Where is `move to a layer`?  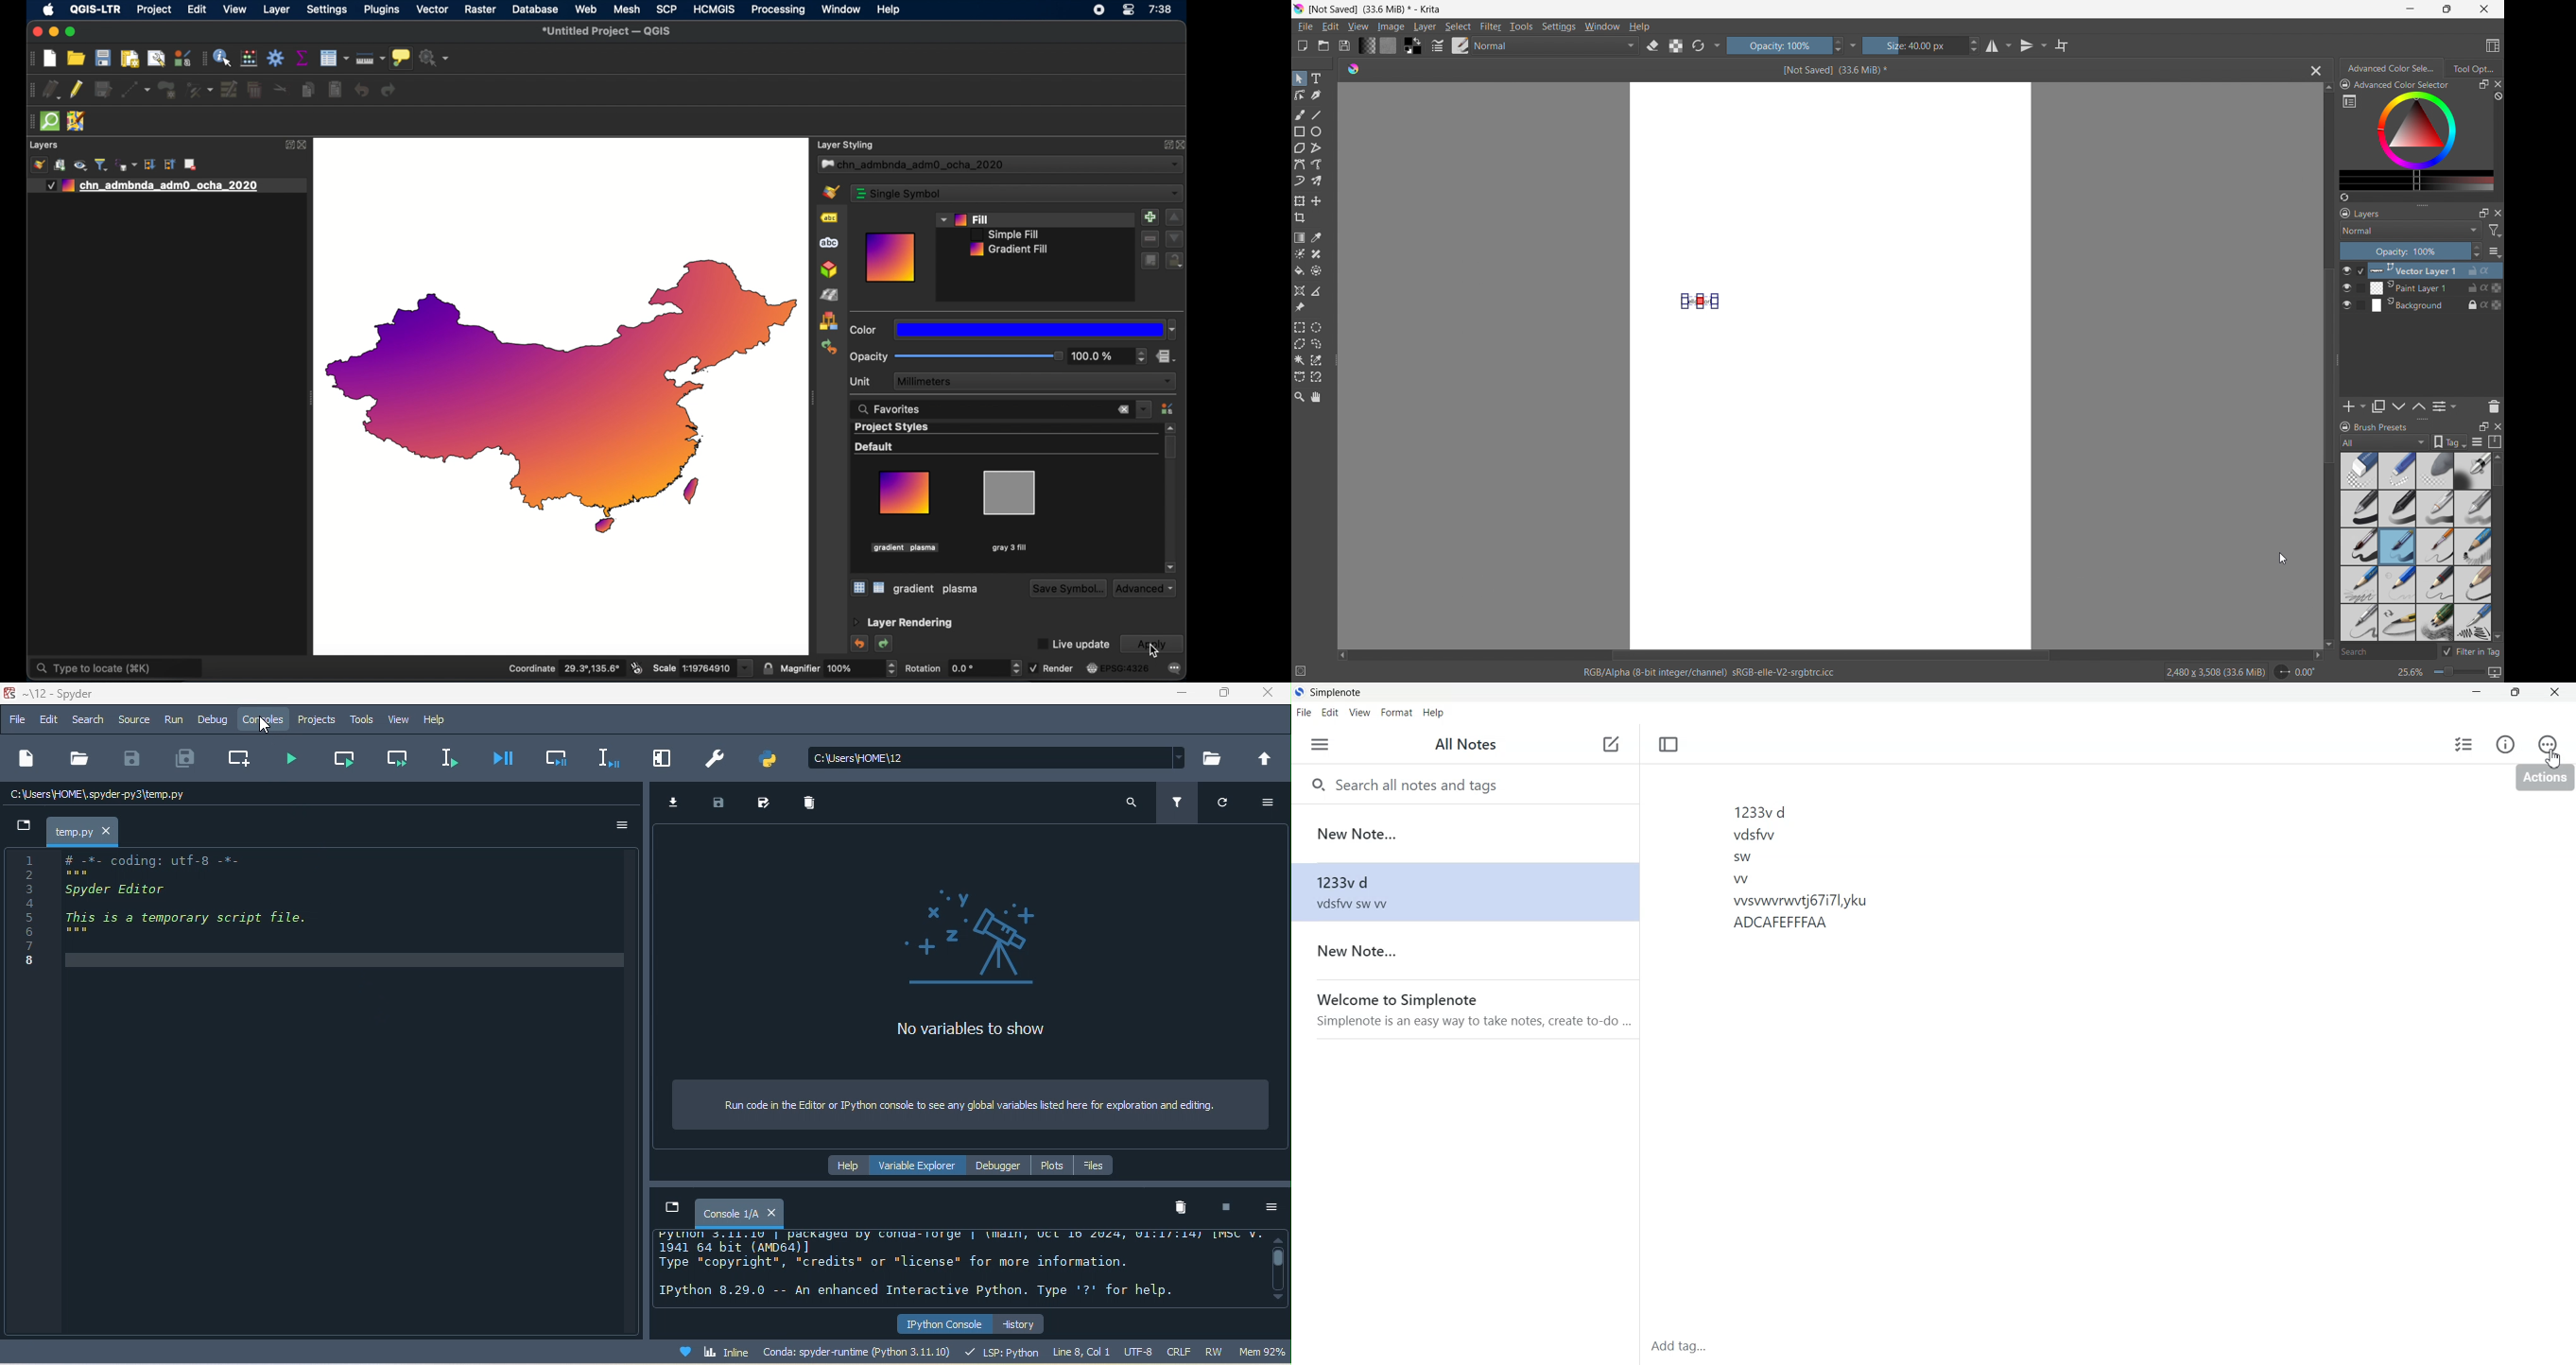 move to a layer is located at coordinates (1316, 201).